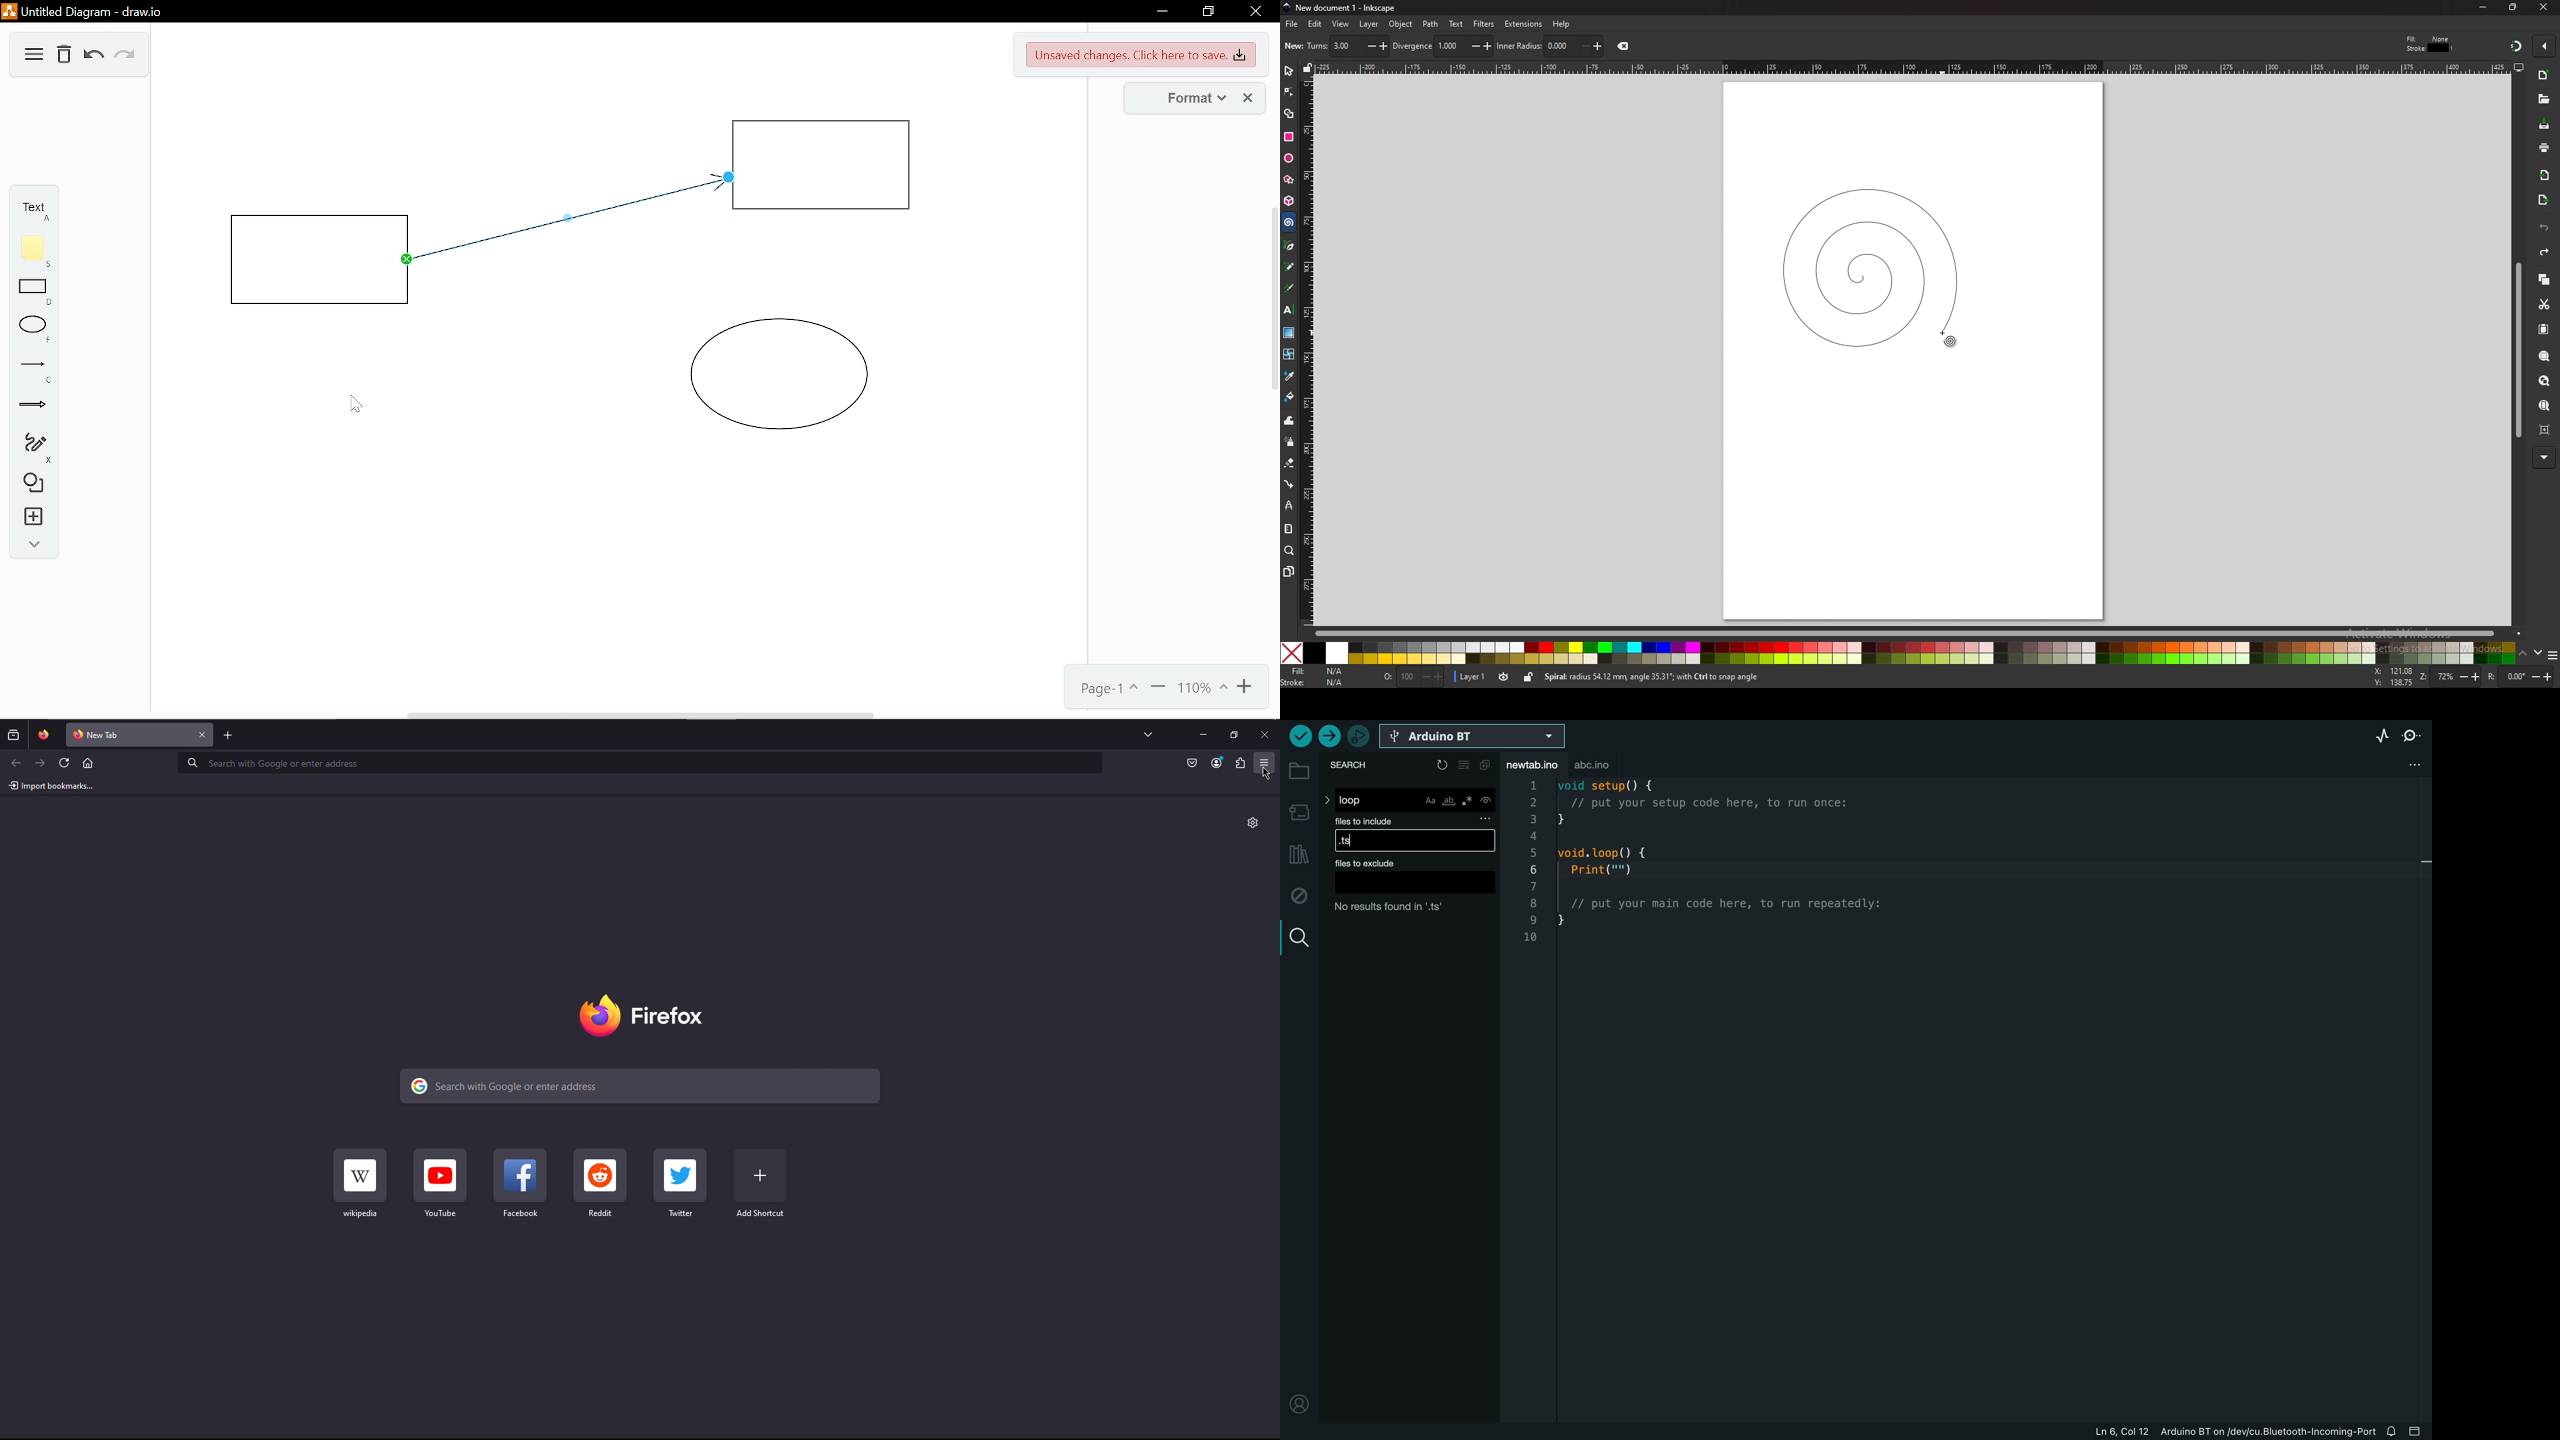 The image size is (2576, 1456). Describe the element at coordinates (31, 518) in the screenshot. I see `Insert` at that location.